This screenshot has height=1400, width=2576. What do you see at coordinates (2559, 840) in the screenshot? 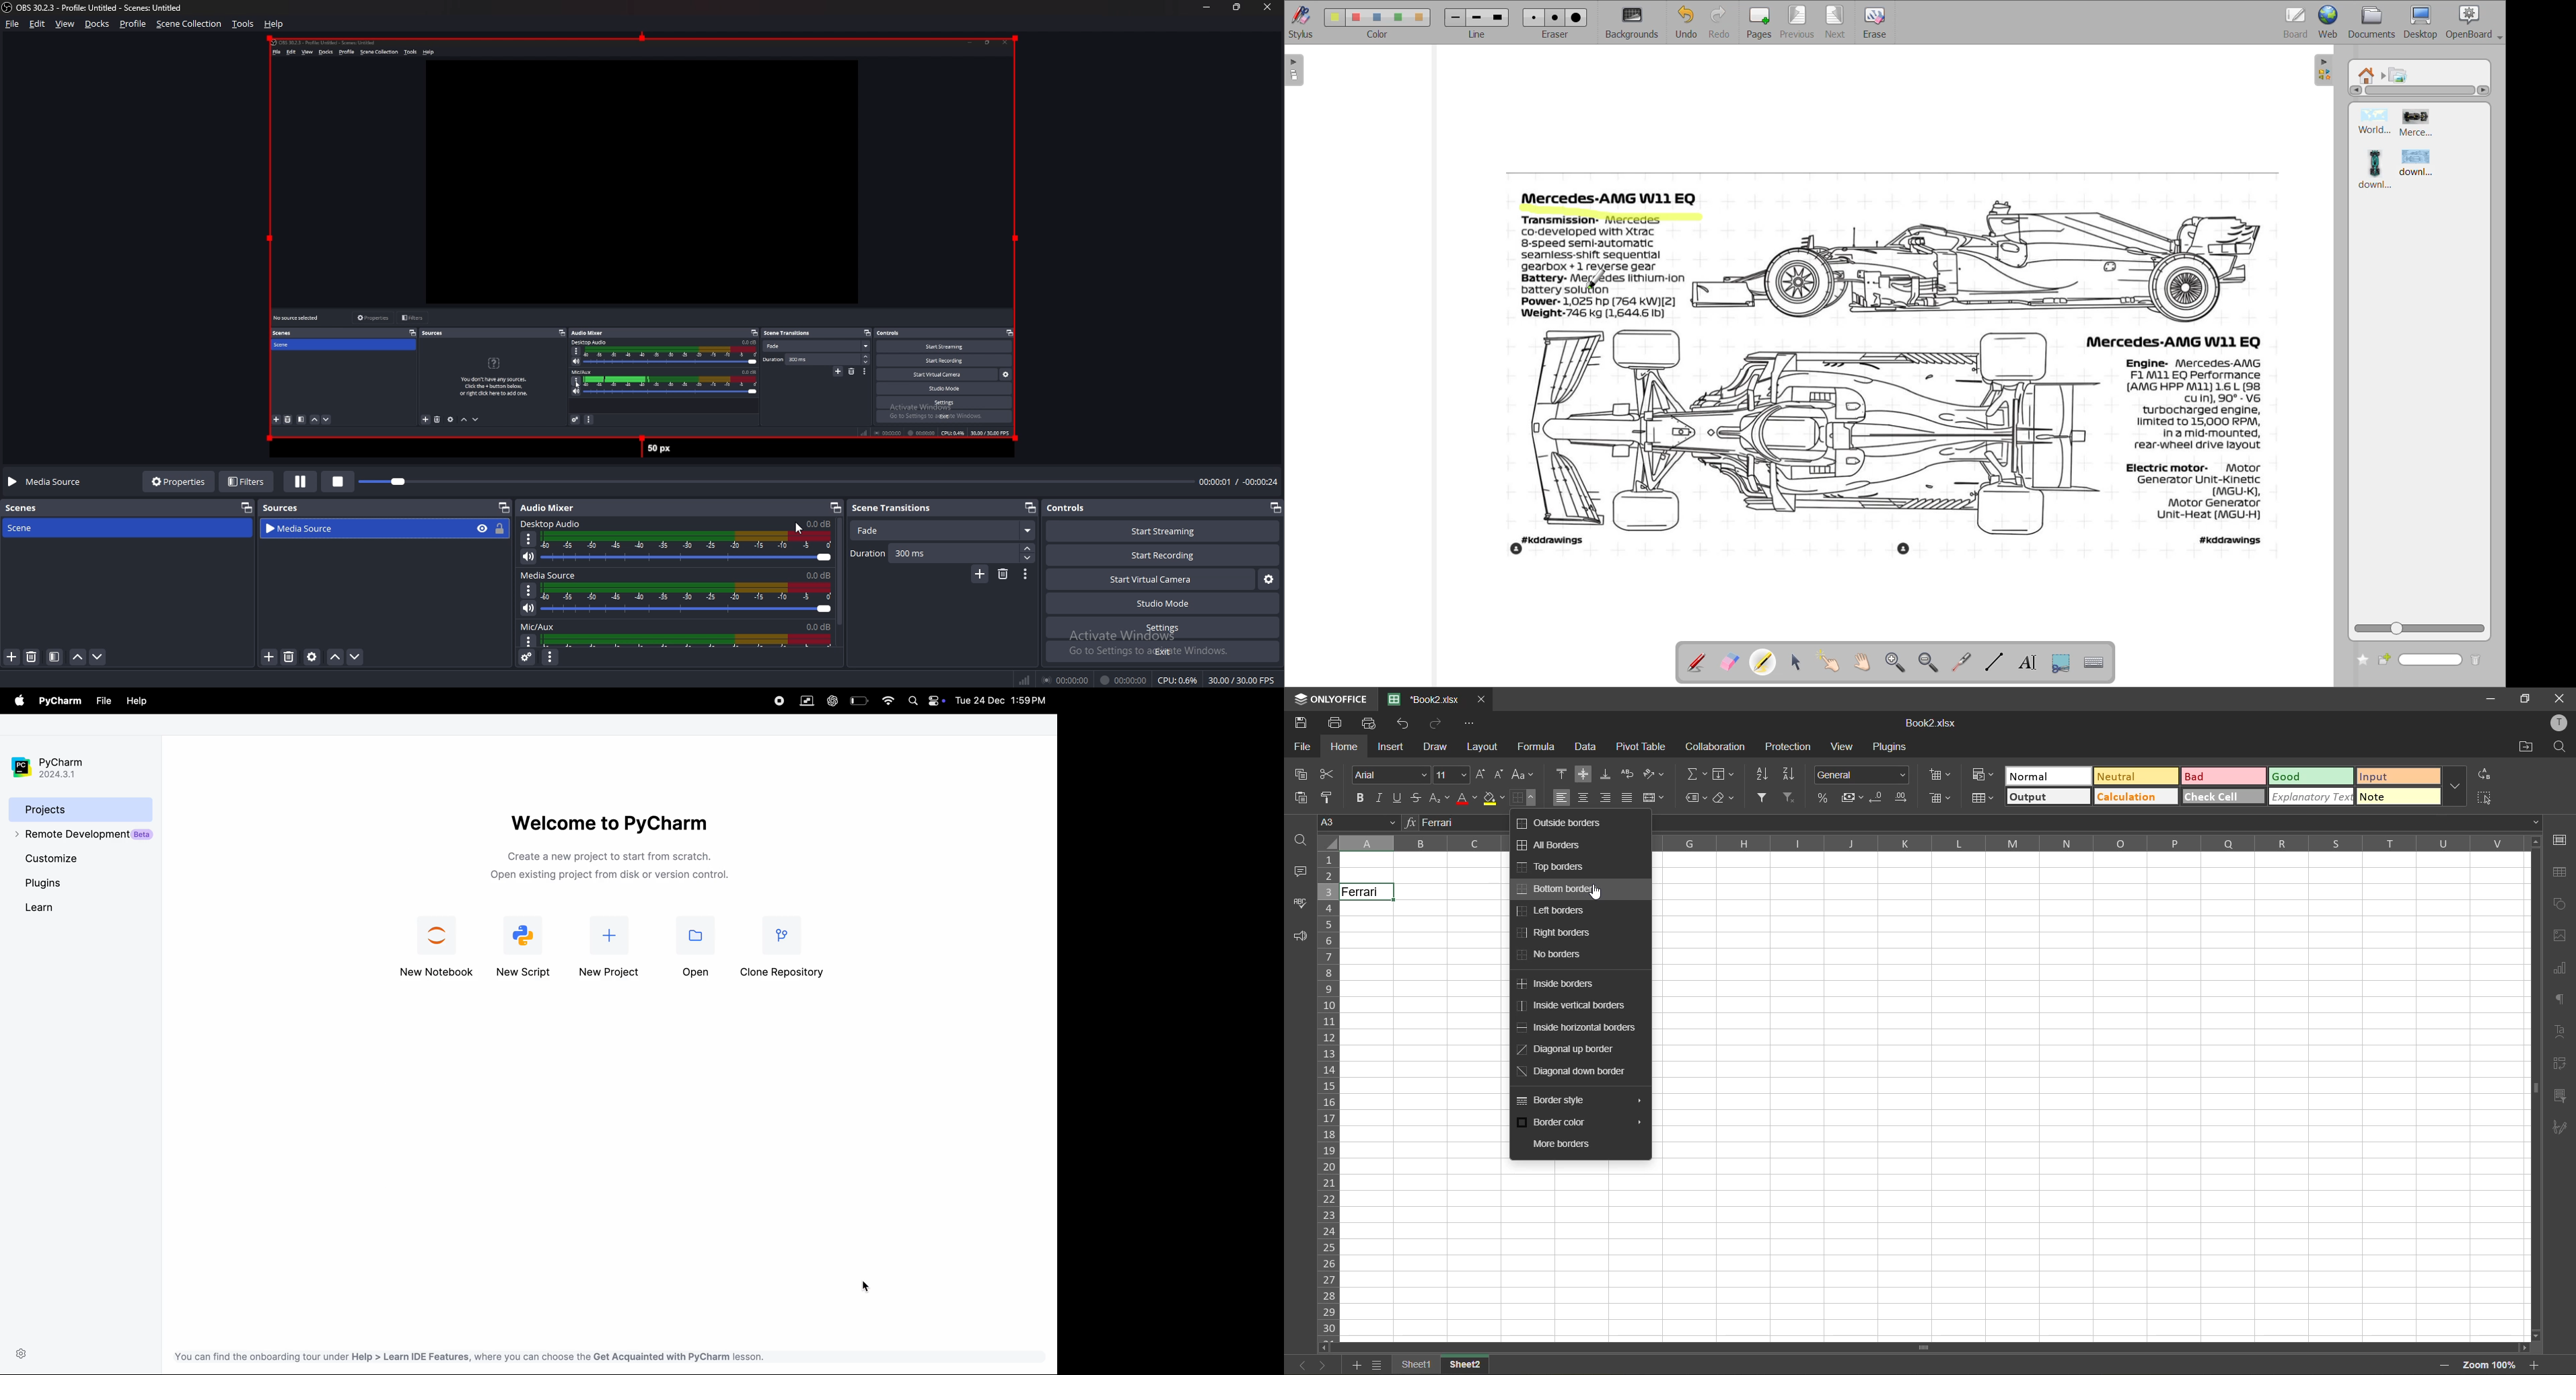
I see `cell settings` at bounding box center [2559, 840].